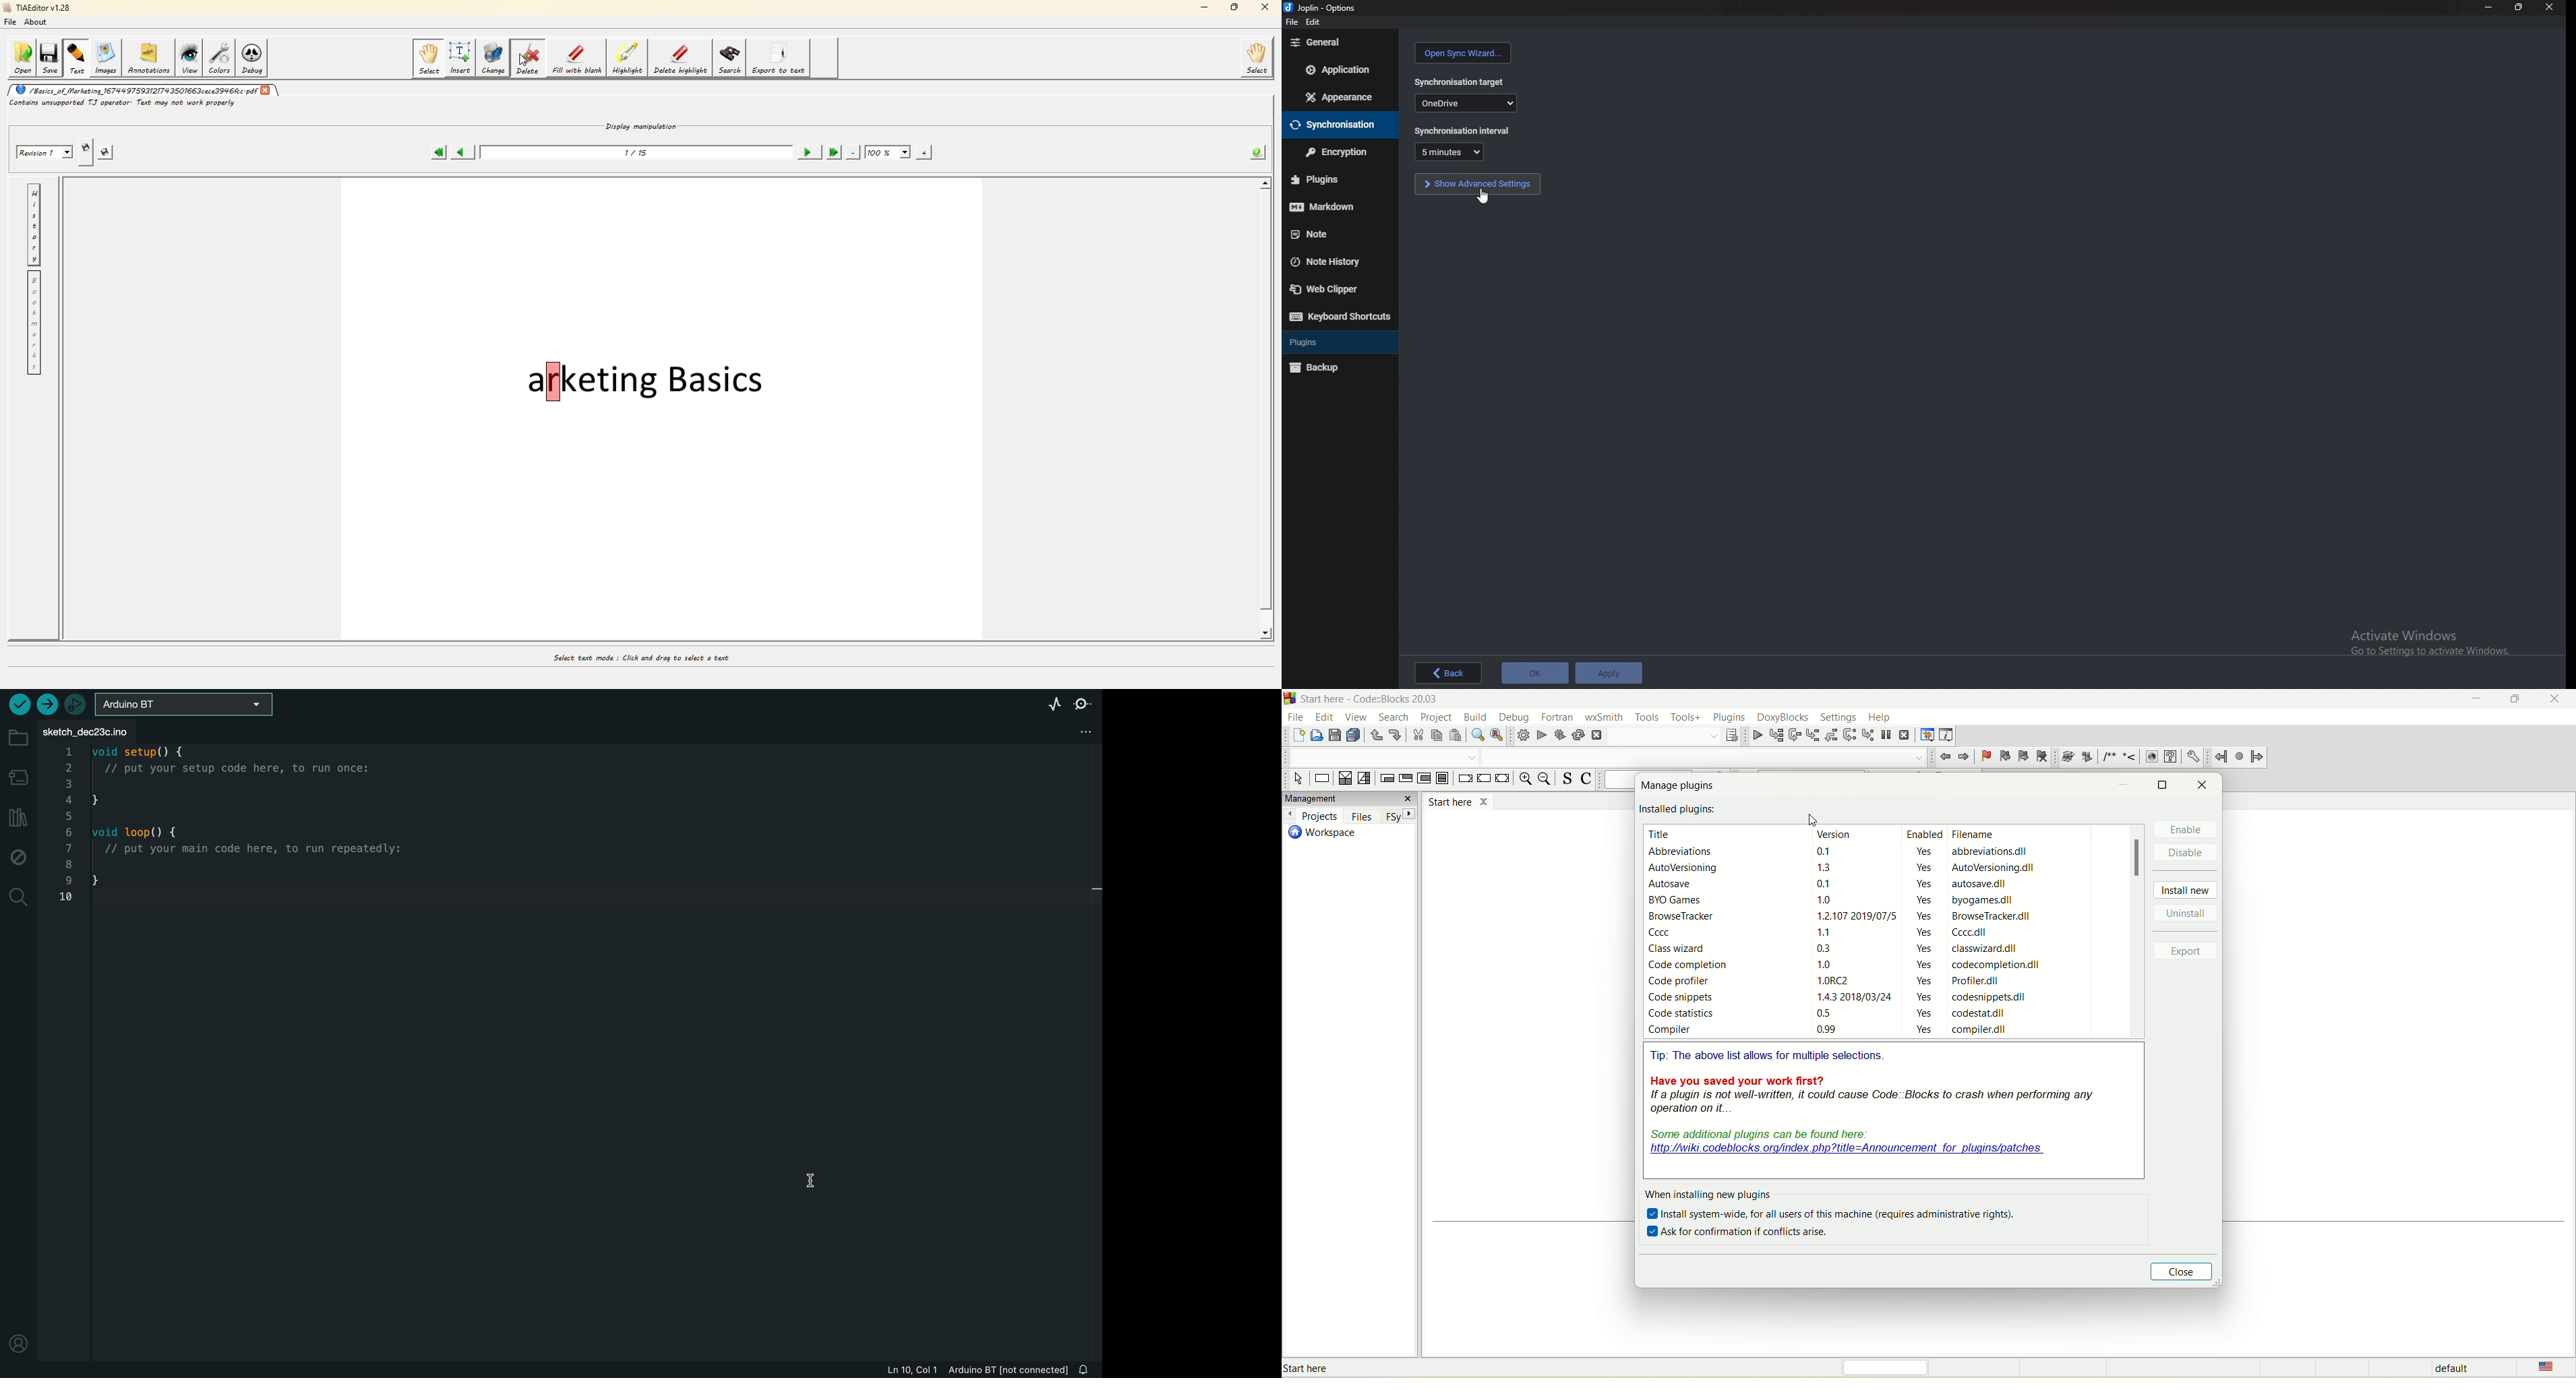 The height and width of the screenshot is (1400, 2576). I want to click on back, so click(1450, 674).